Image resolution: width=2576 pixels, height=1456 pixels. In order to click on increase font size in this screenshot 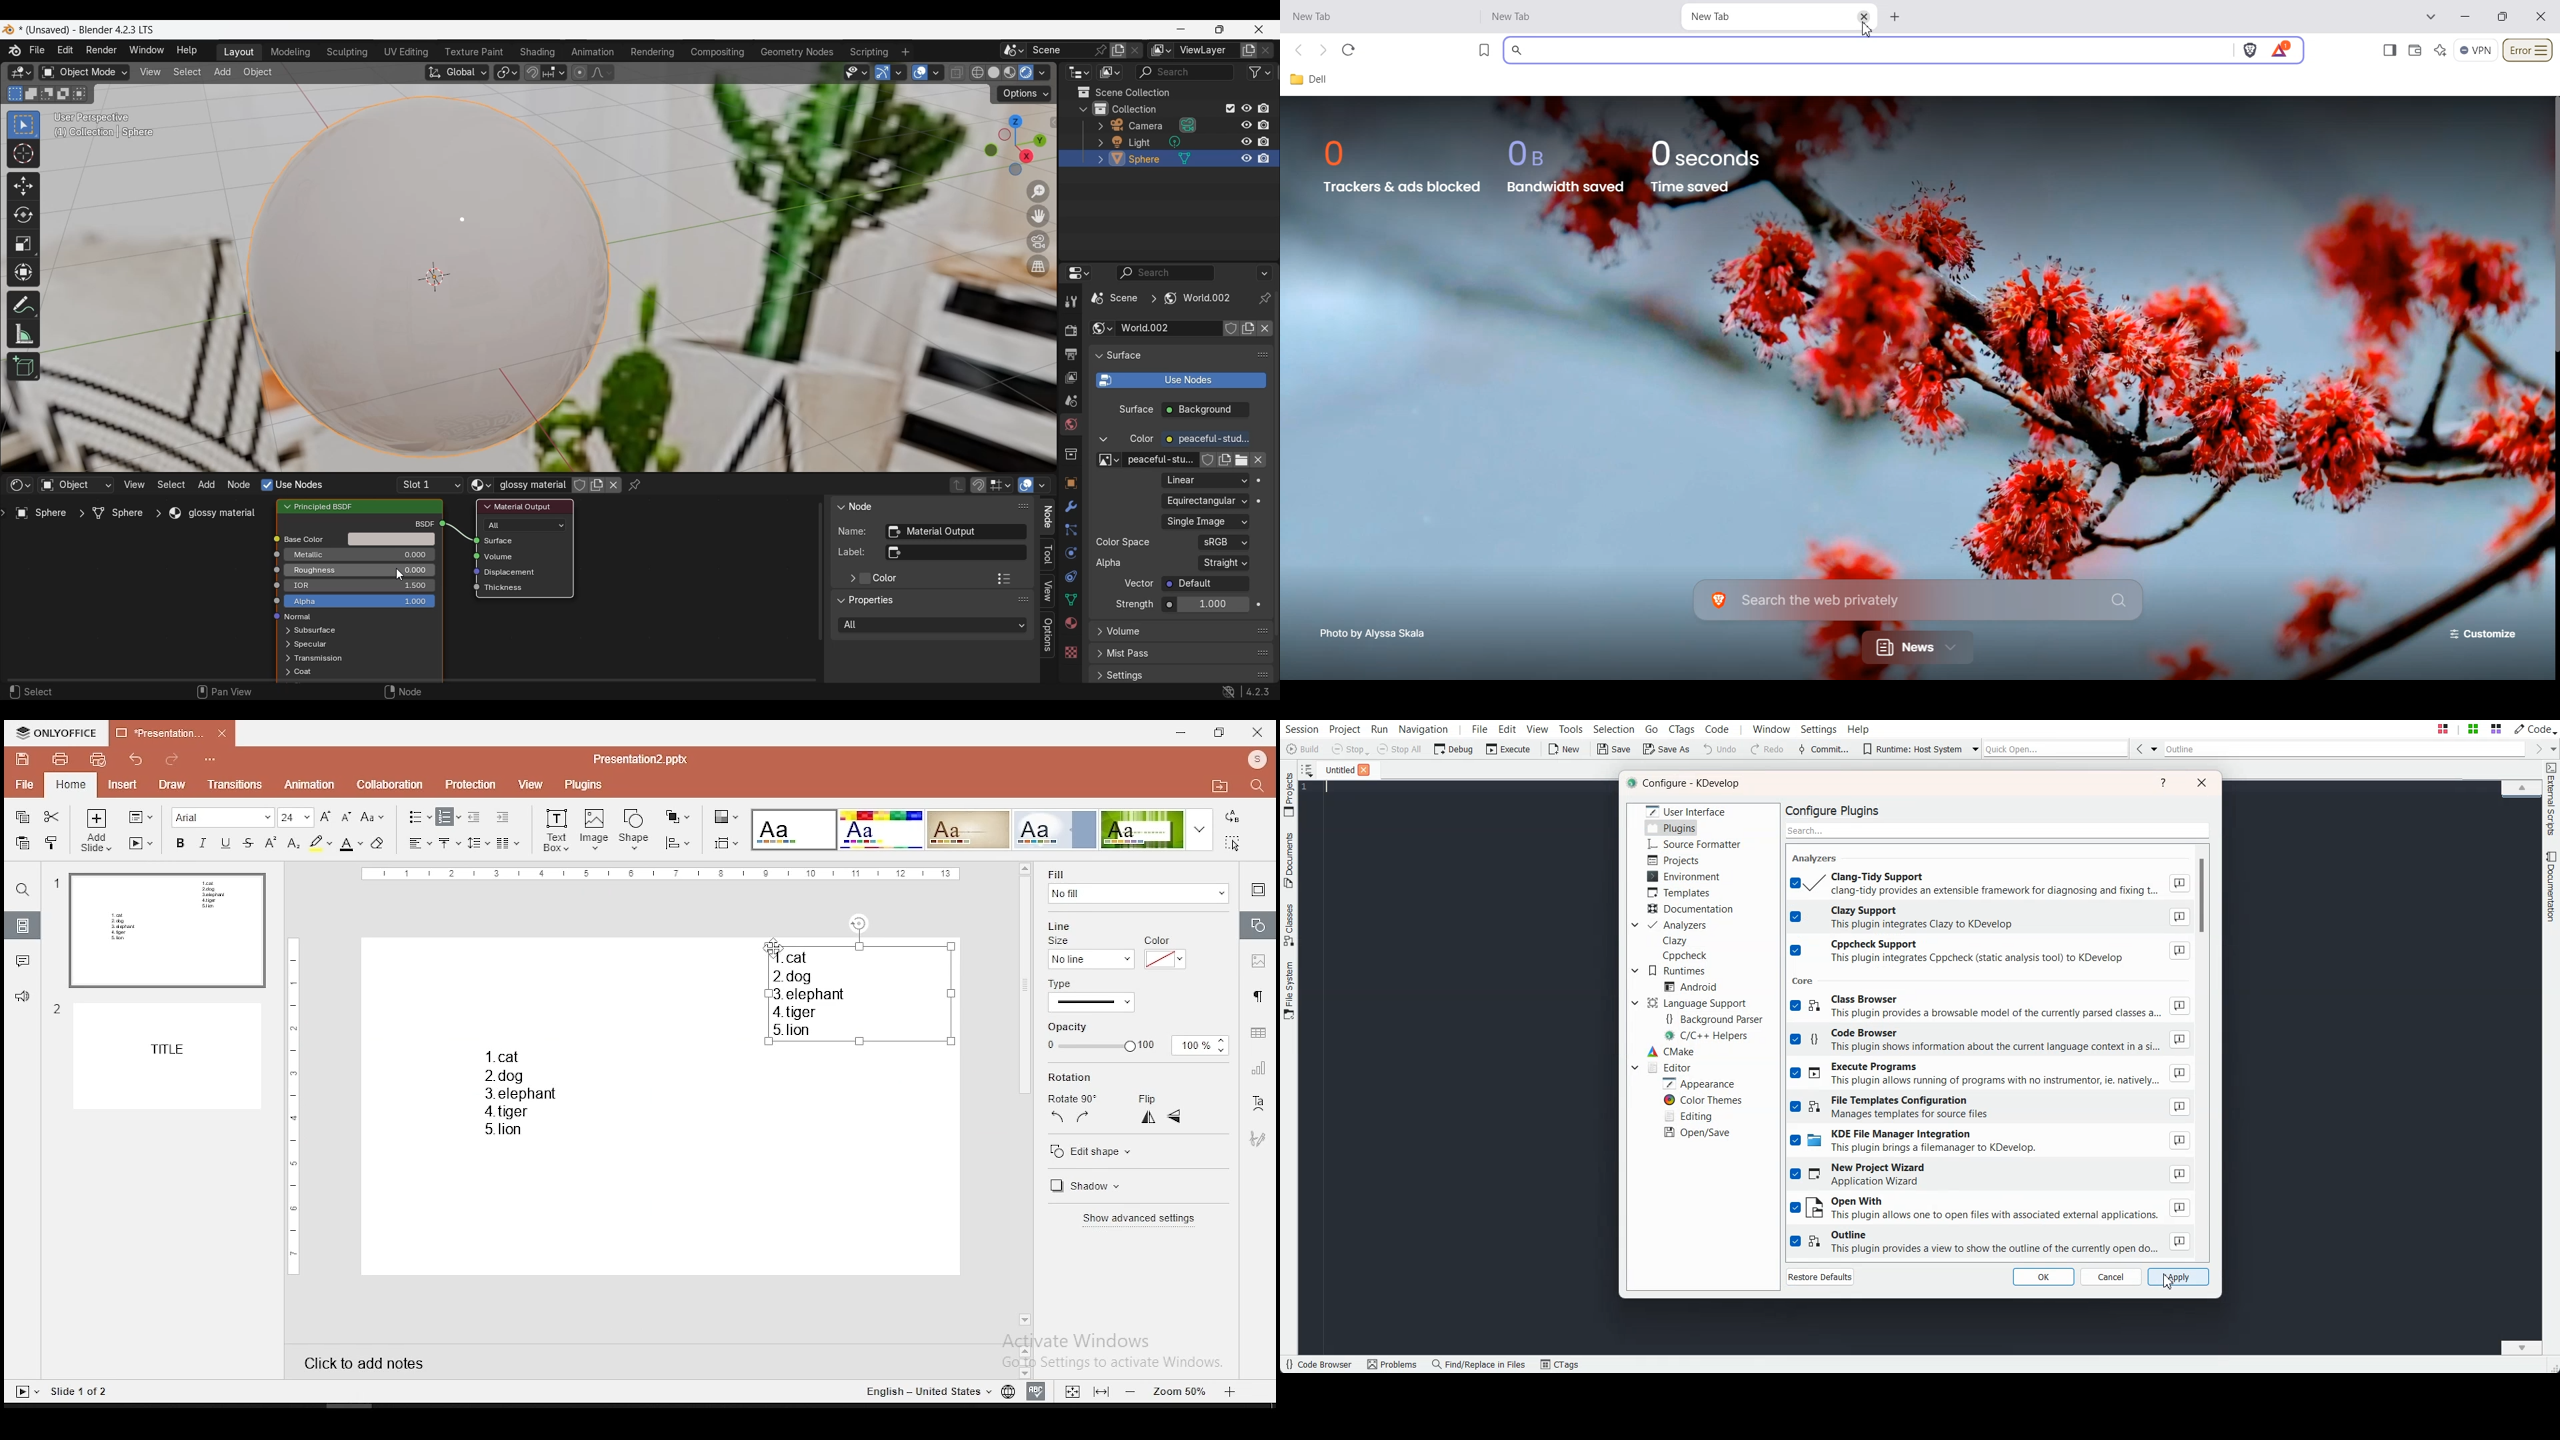, I will do `click(324, 816)`.